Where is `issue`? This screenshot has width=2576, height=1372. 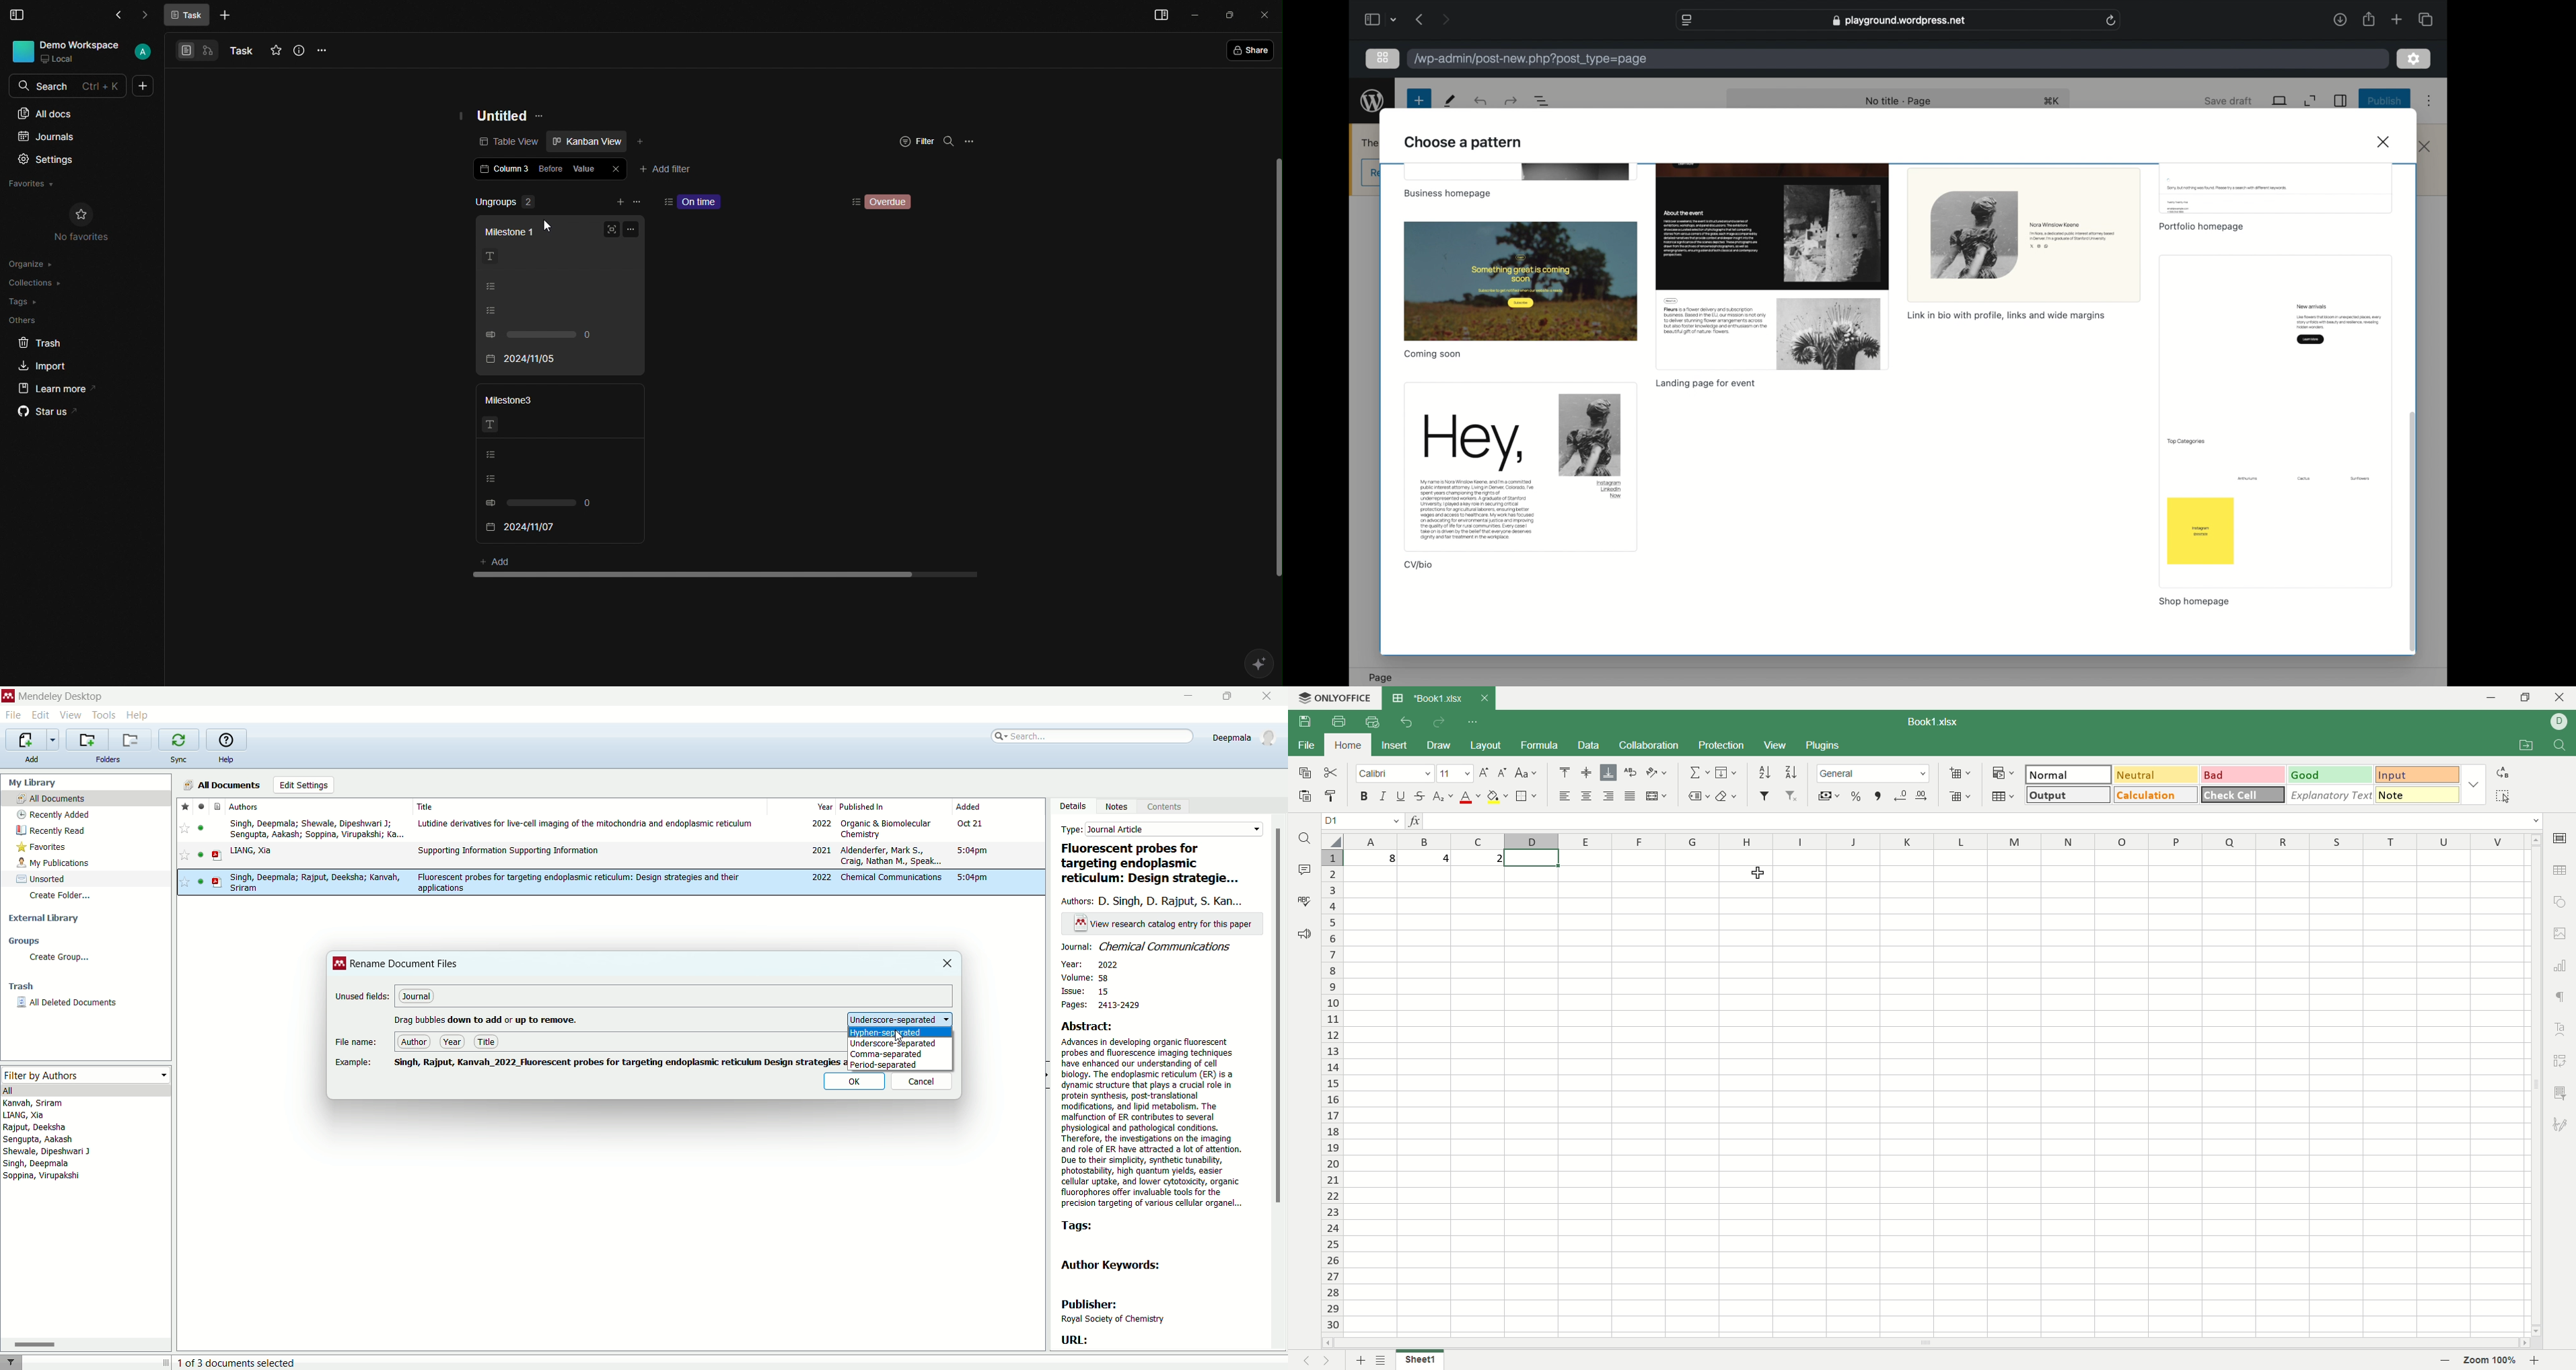 issue is located at coordinates (1085, 992).